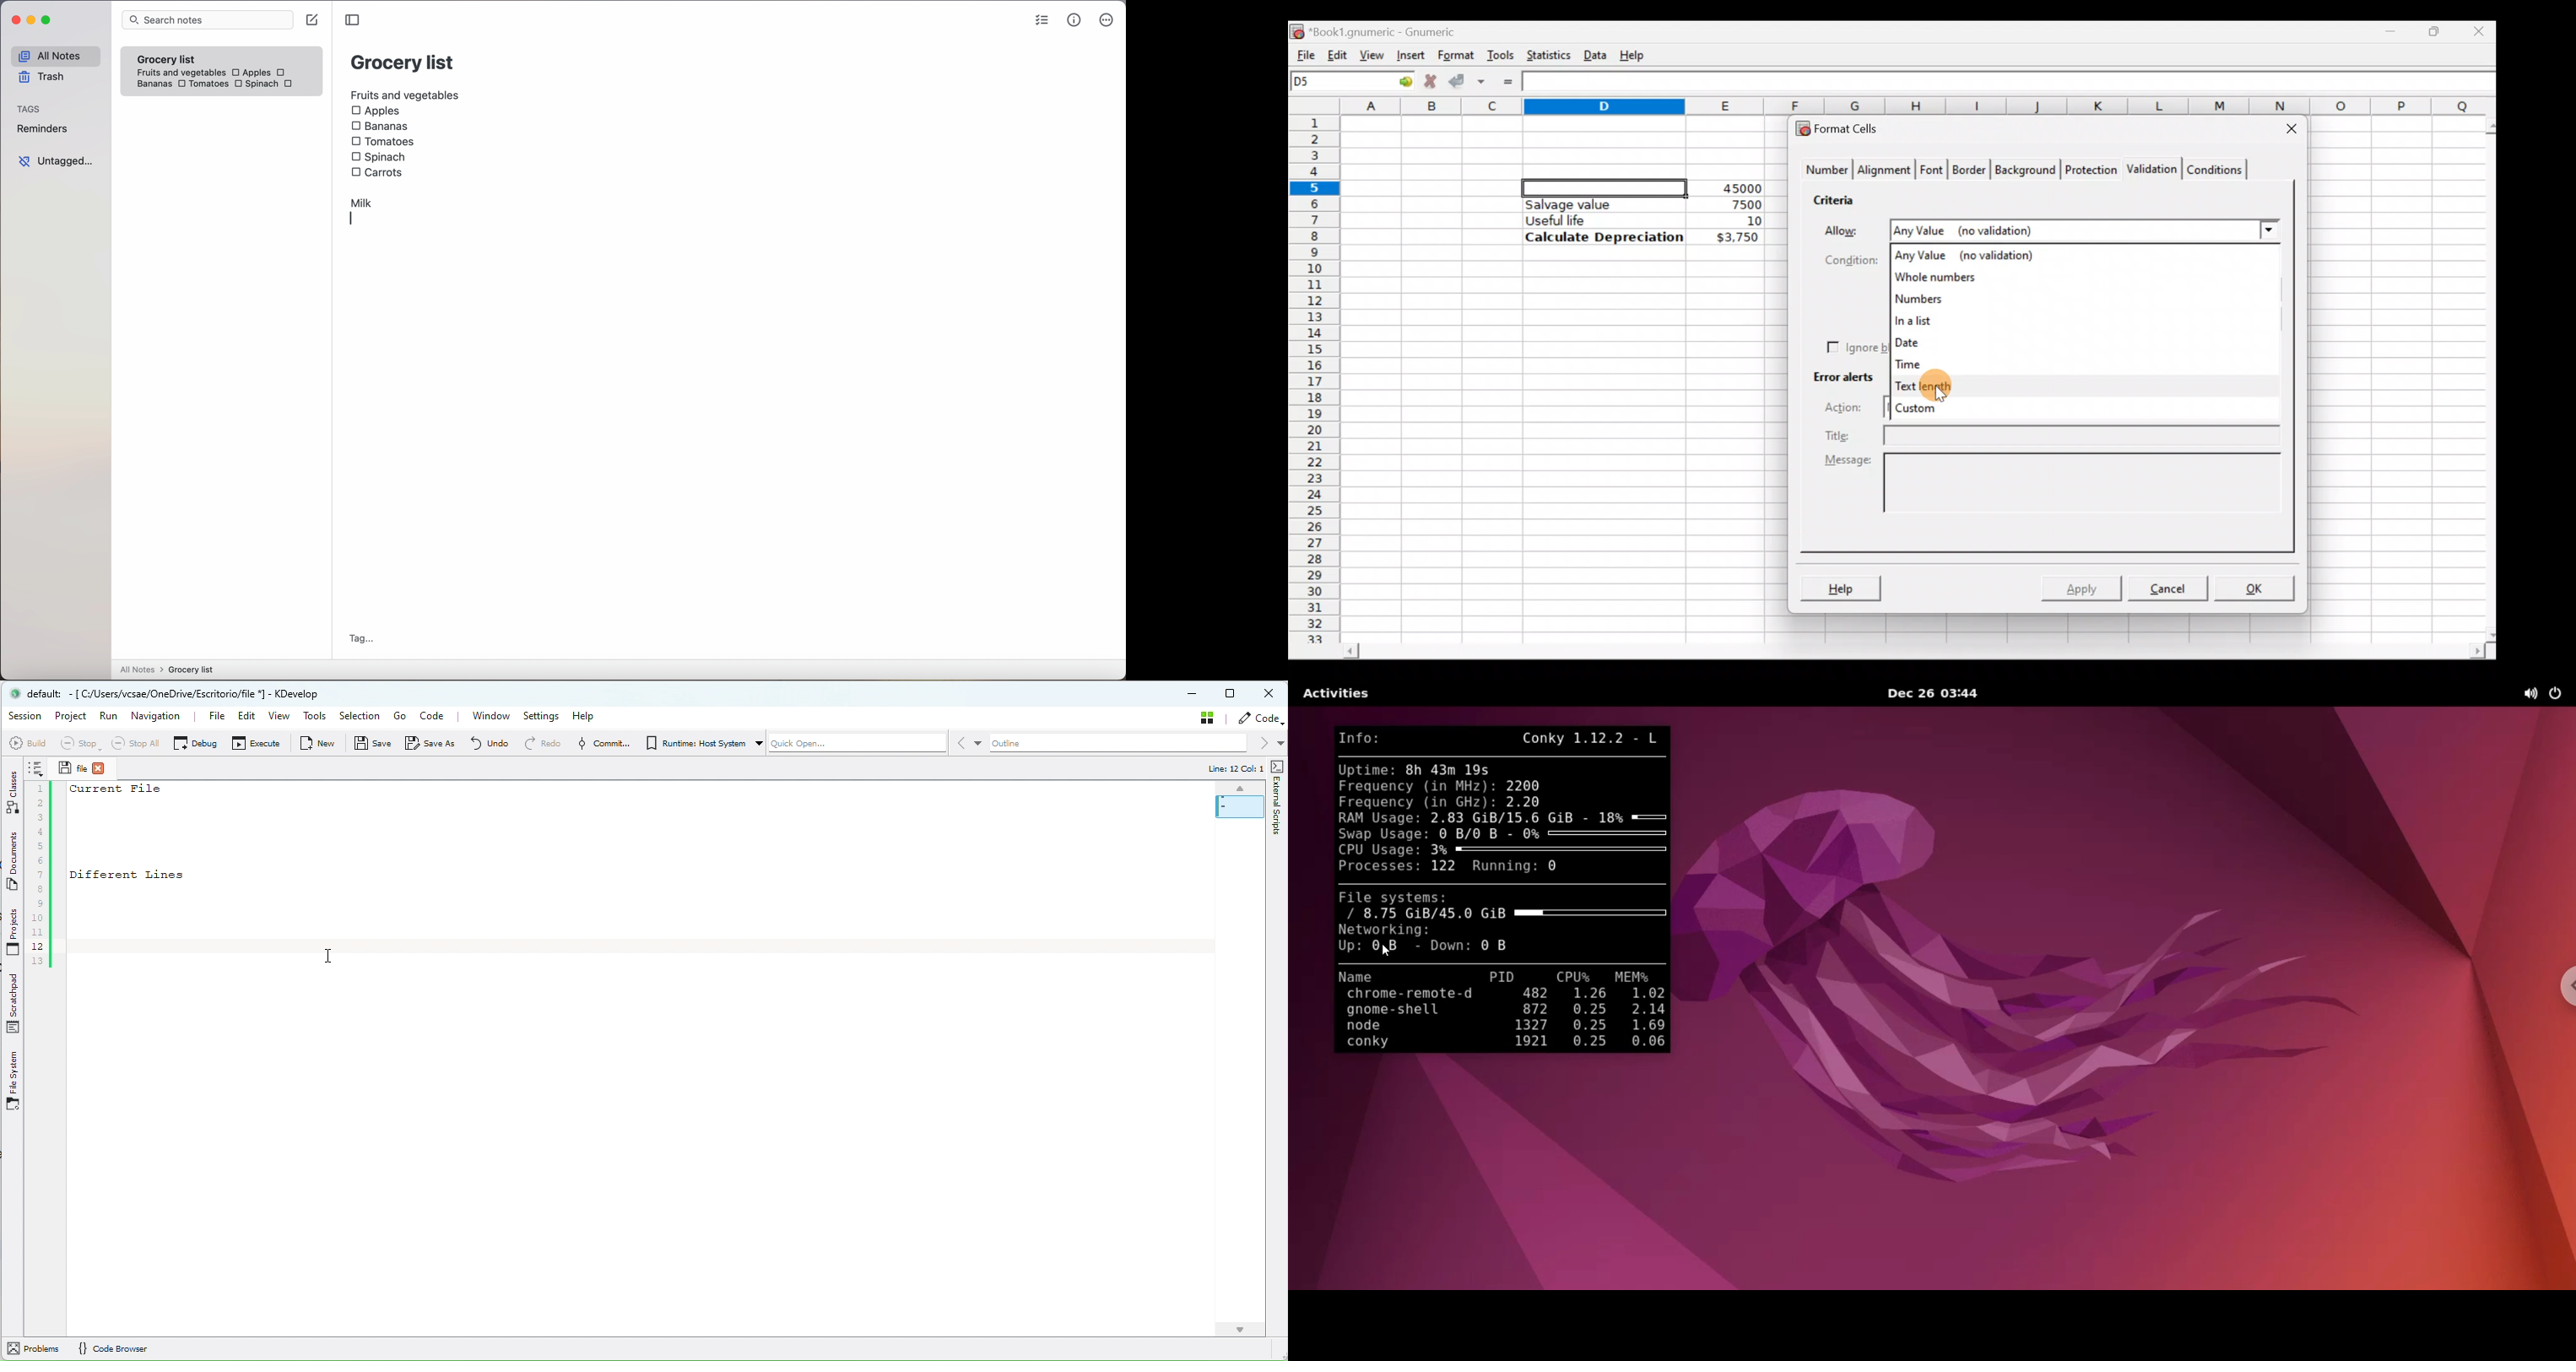 This screenshot has height=1372, width=2576. I want to click on Cell name D5, so click(1337, 83).